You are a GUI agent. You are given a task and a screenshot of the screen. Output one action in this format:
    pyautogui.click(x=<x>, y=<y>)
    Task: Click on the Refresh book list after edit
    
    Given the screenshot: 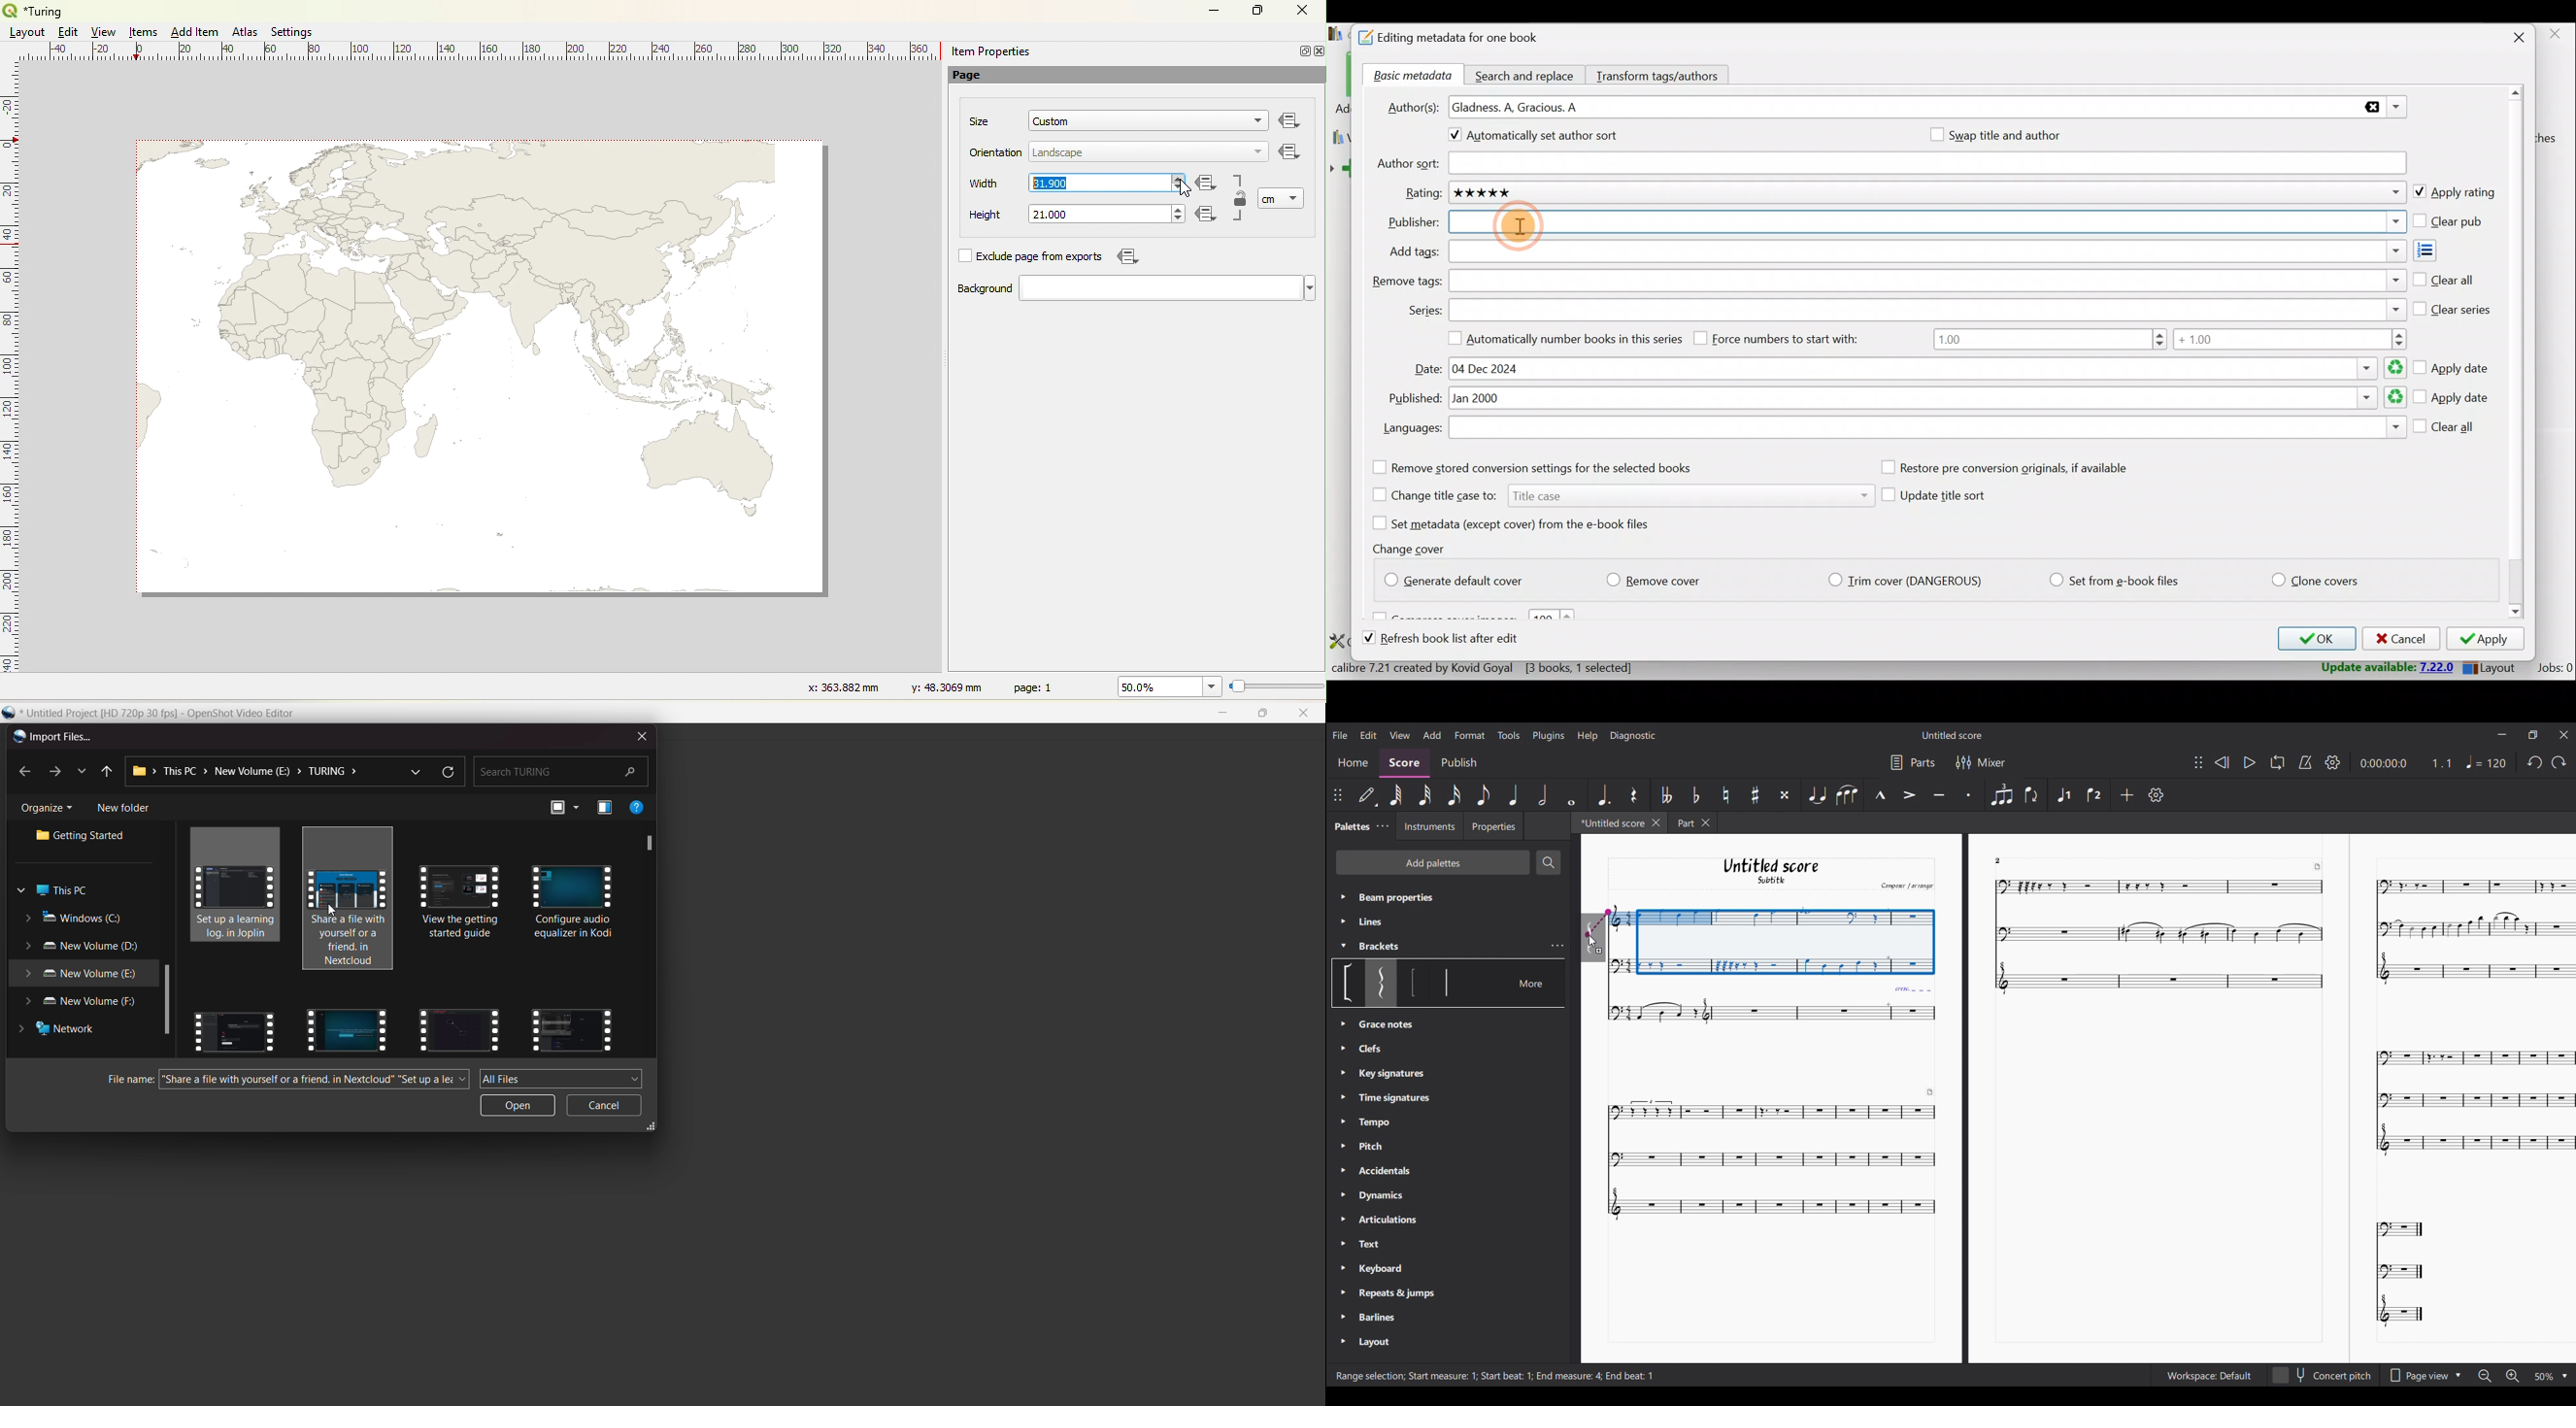 What is the action you would take?
    pyautogui.click(x=1453, y=640)
    